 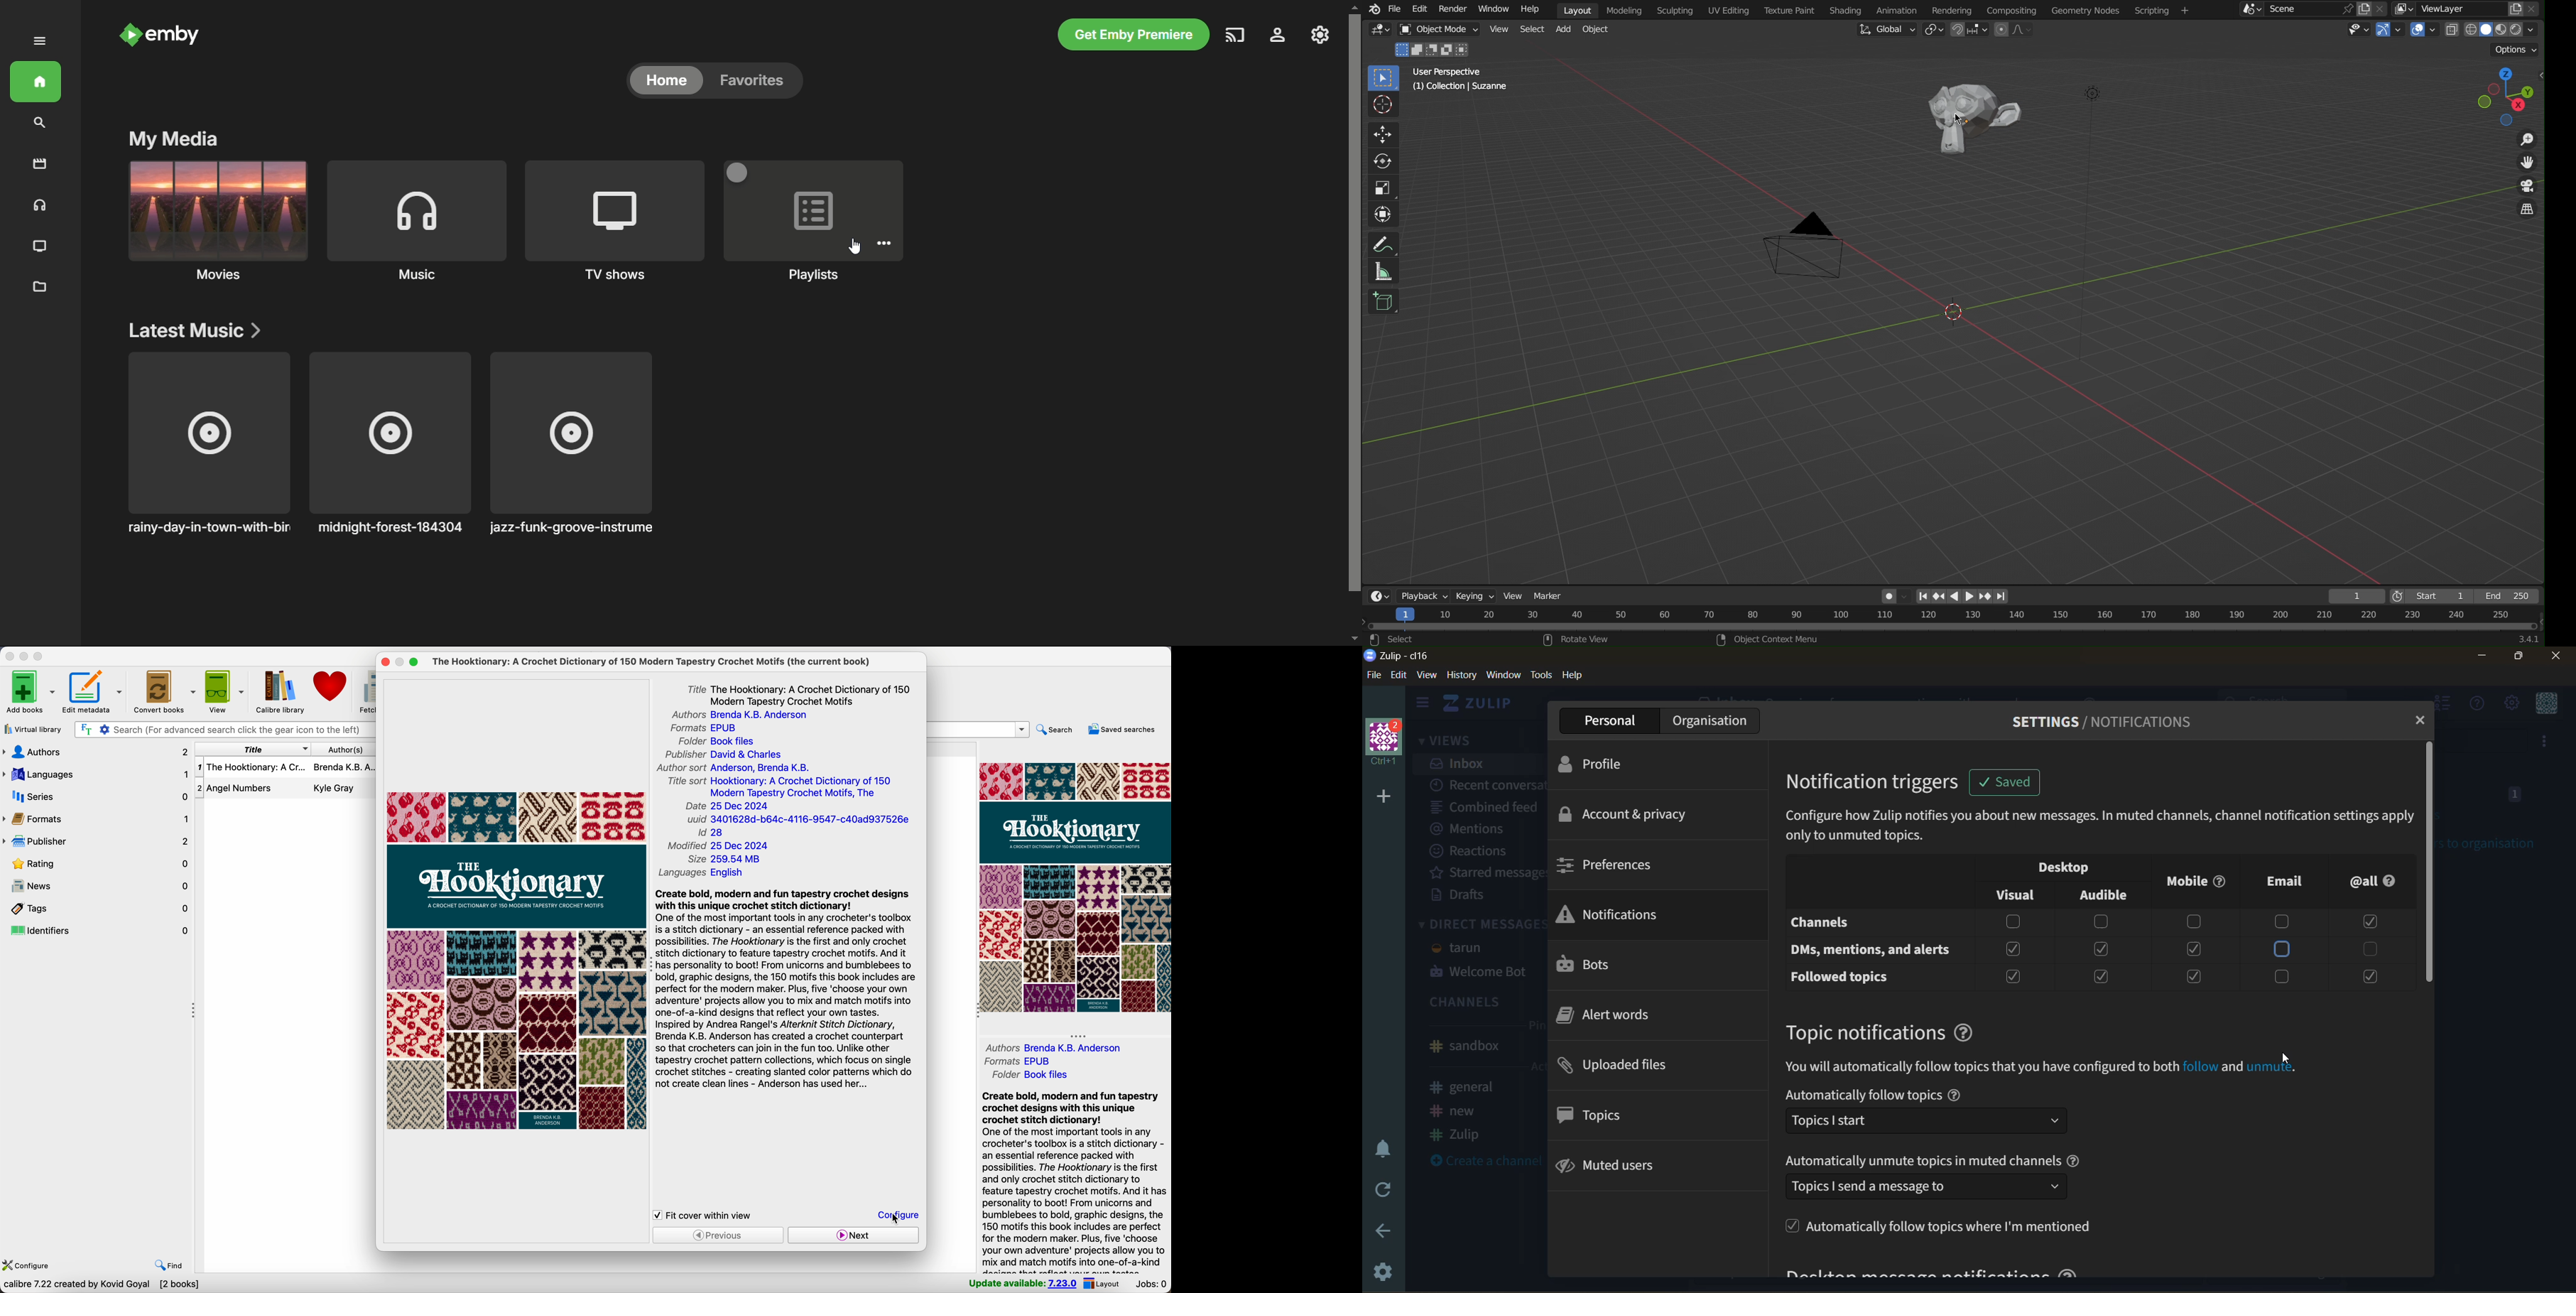 I want to click on update available, so click(x=1022, y=1282).